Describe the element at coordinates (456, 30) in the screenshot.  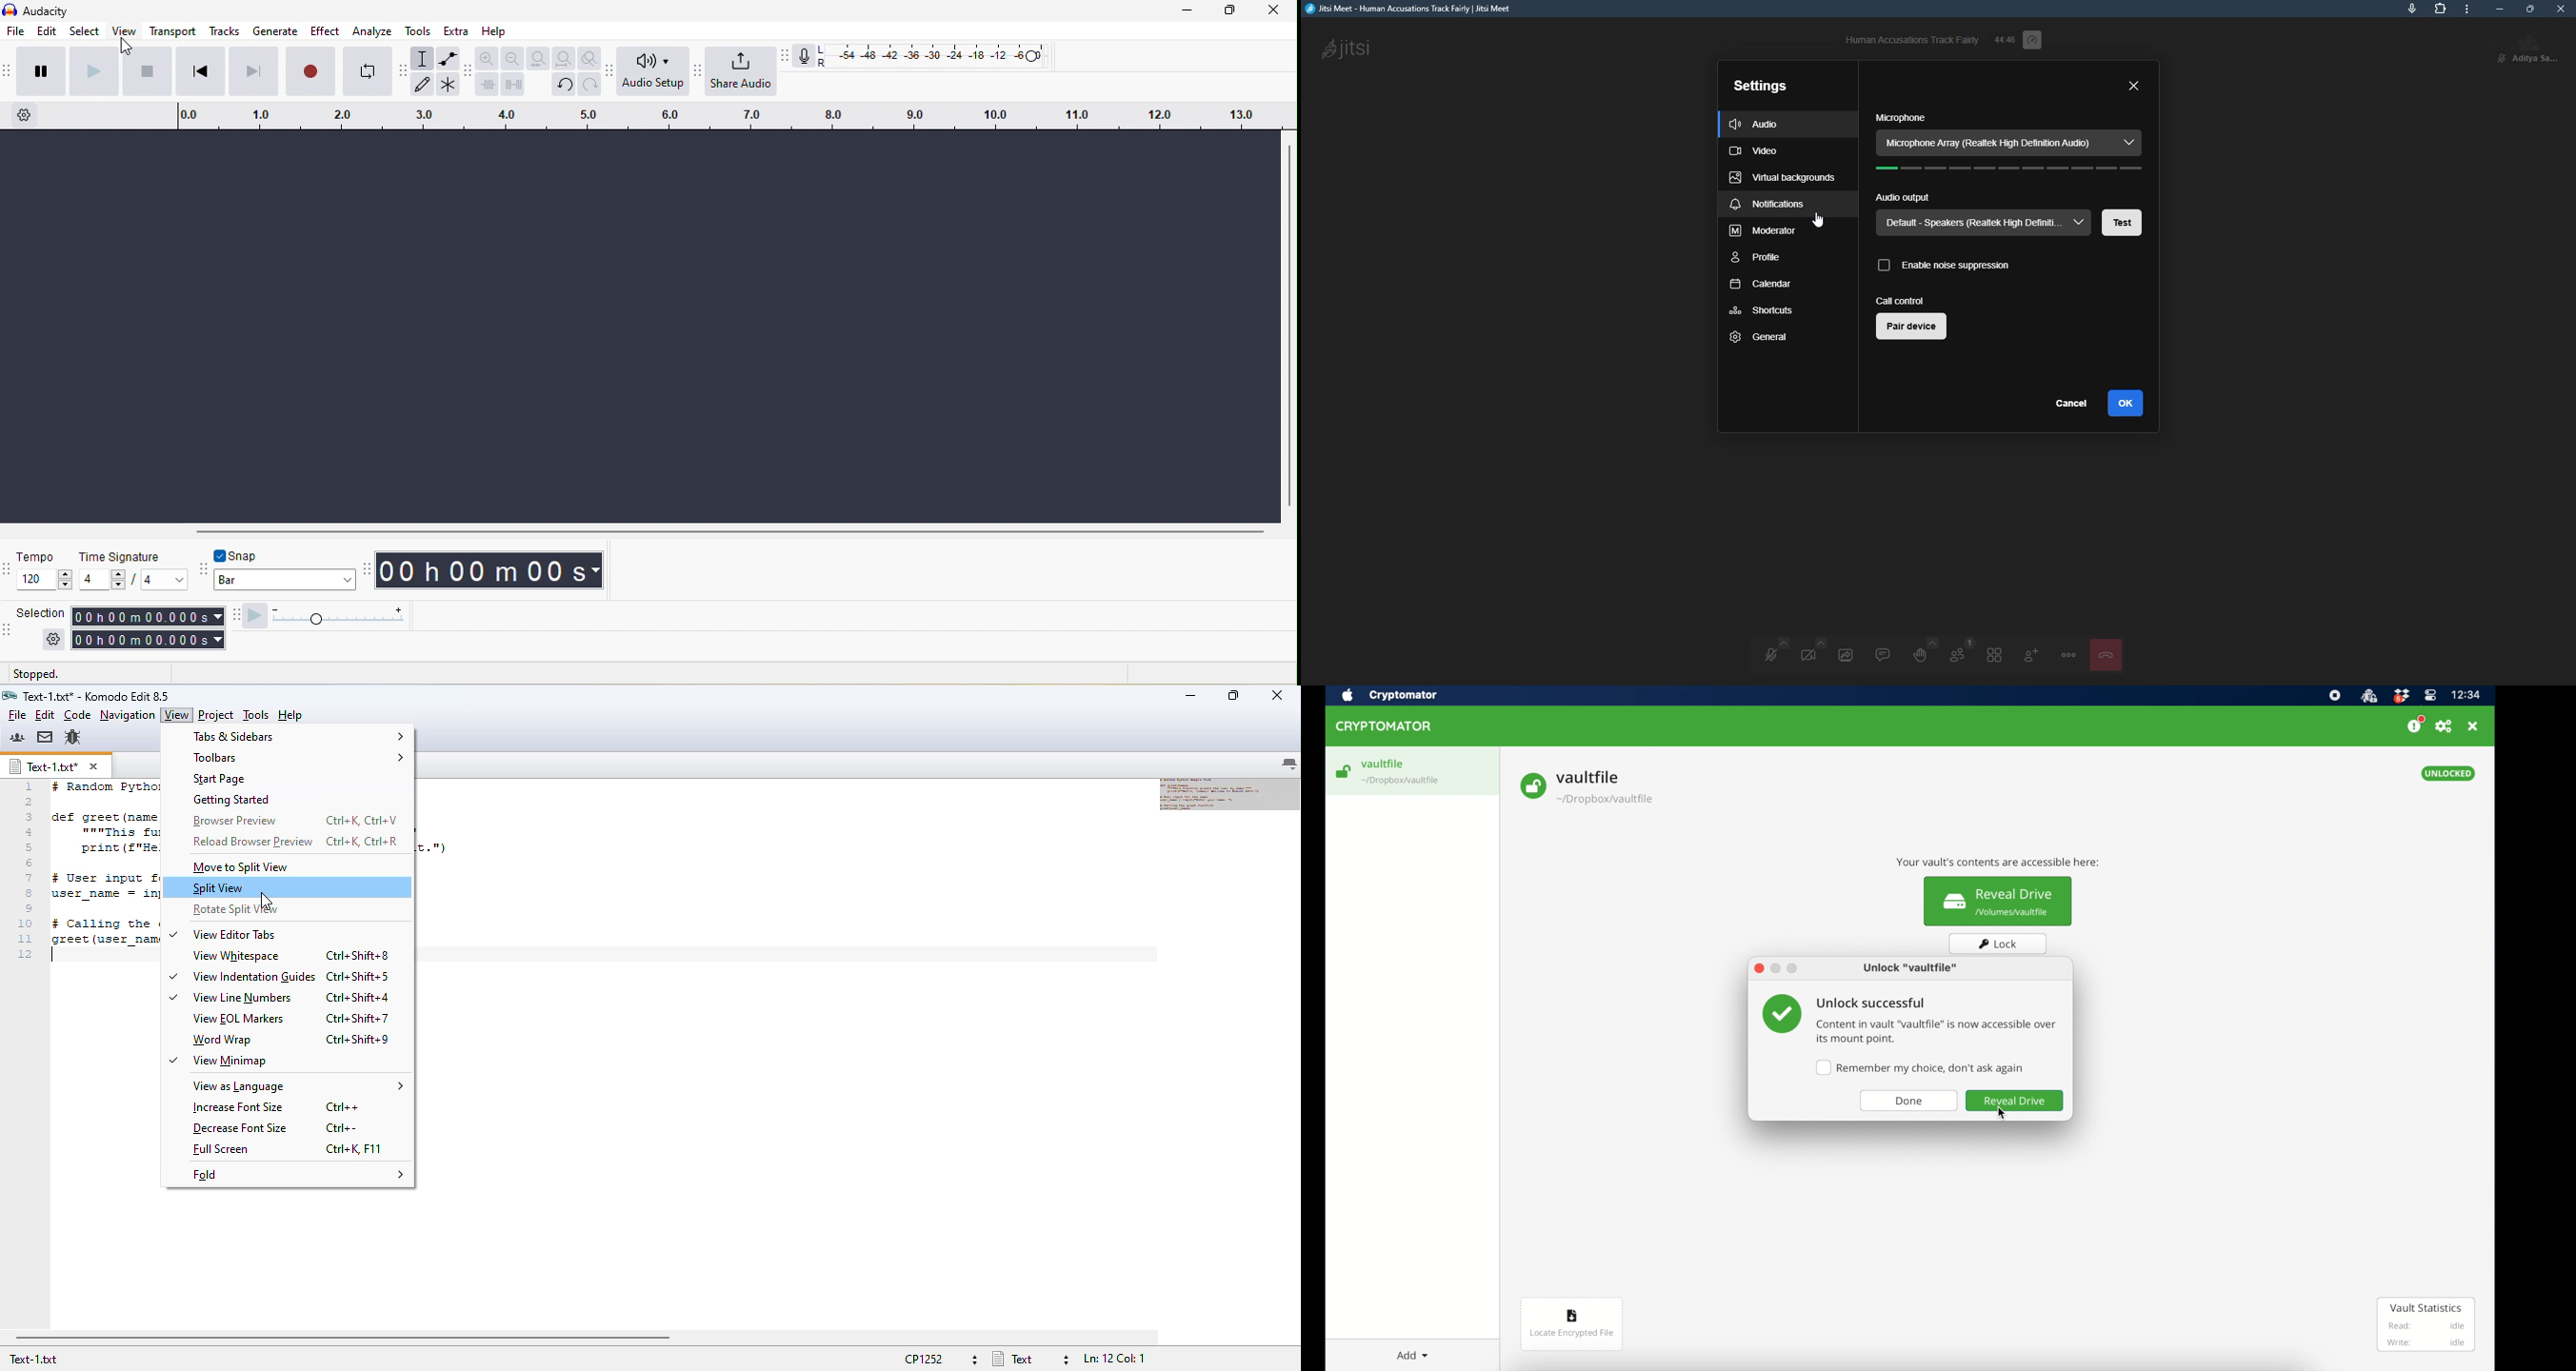
I see `extra` at that location.